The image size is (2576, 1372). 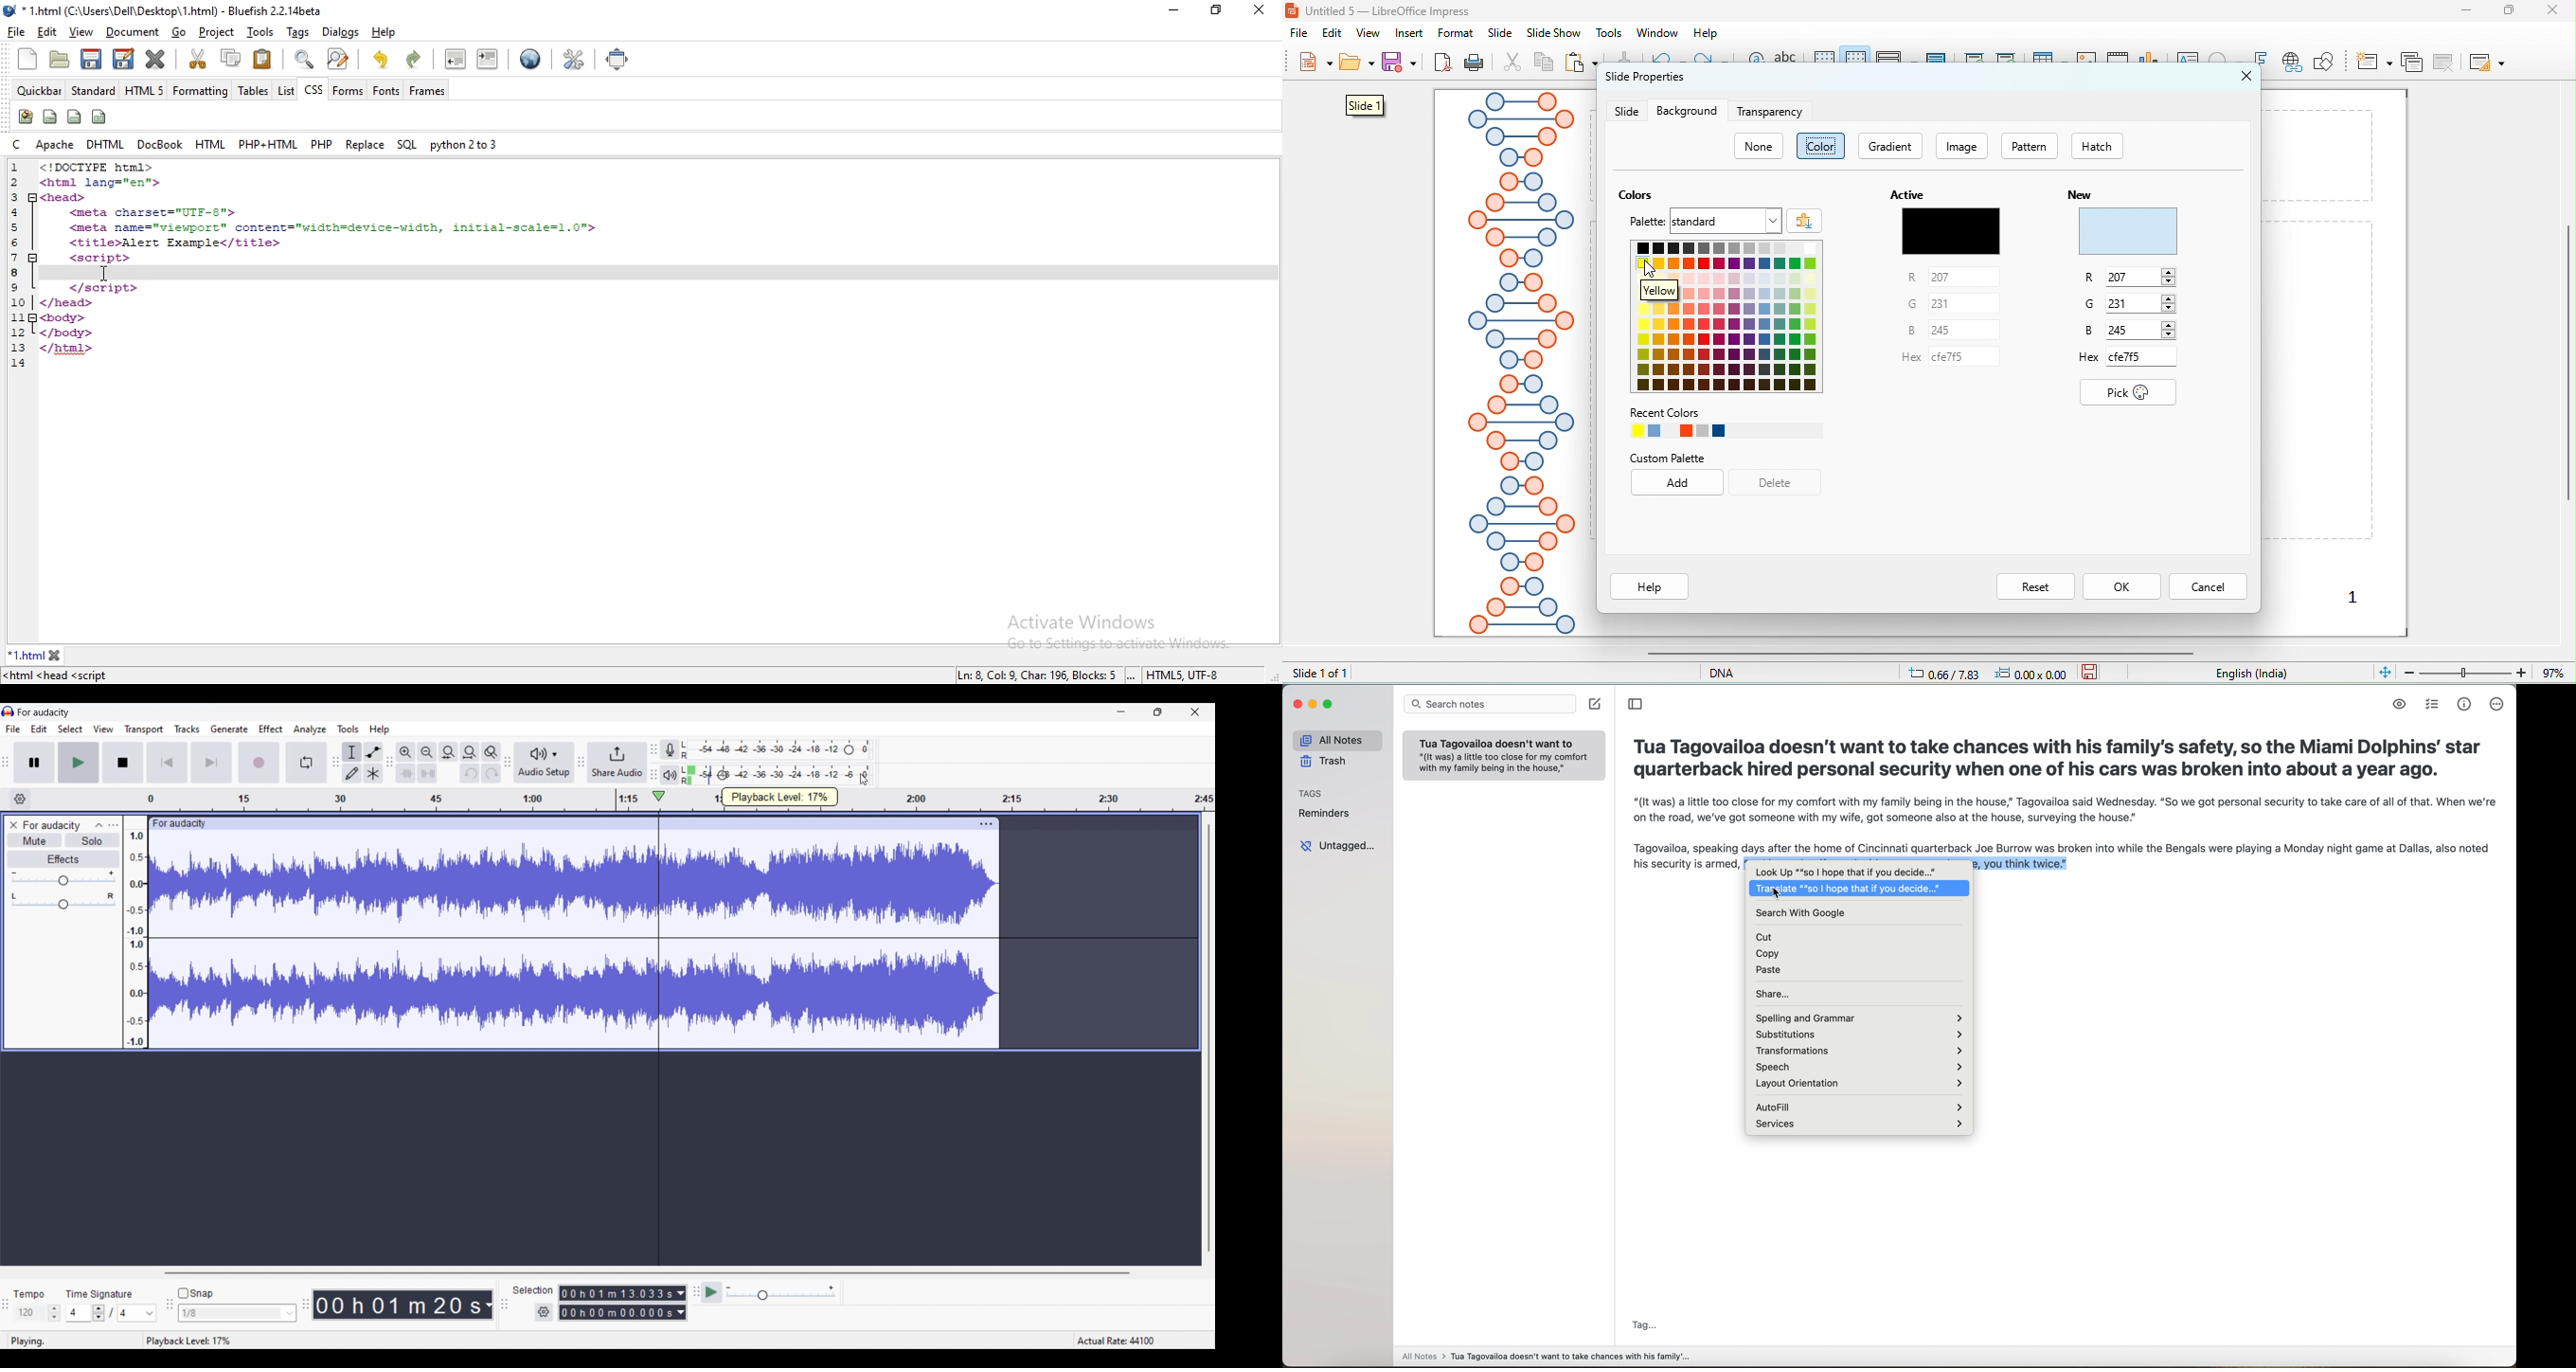 What do you see at coordinates (532, 60) in the screenshot?
I see `view in browser` at bounding box center [532, 60].